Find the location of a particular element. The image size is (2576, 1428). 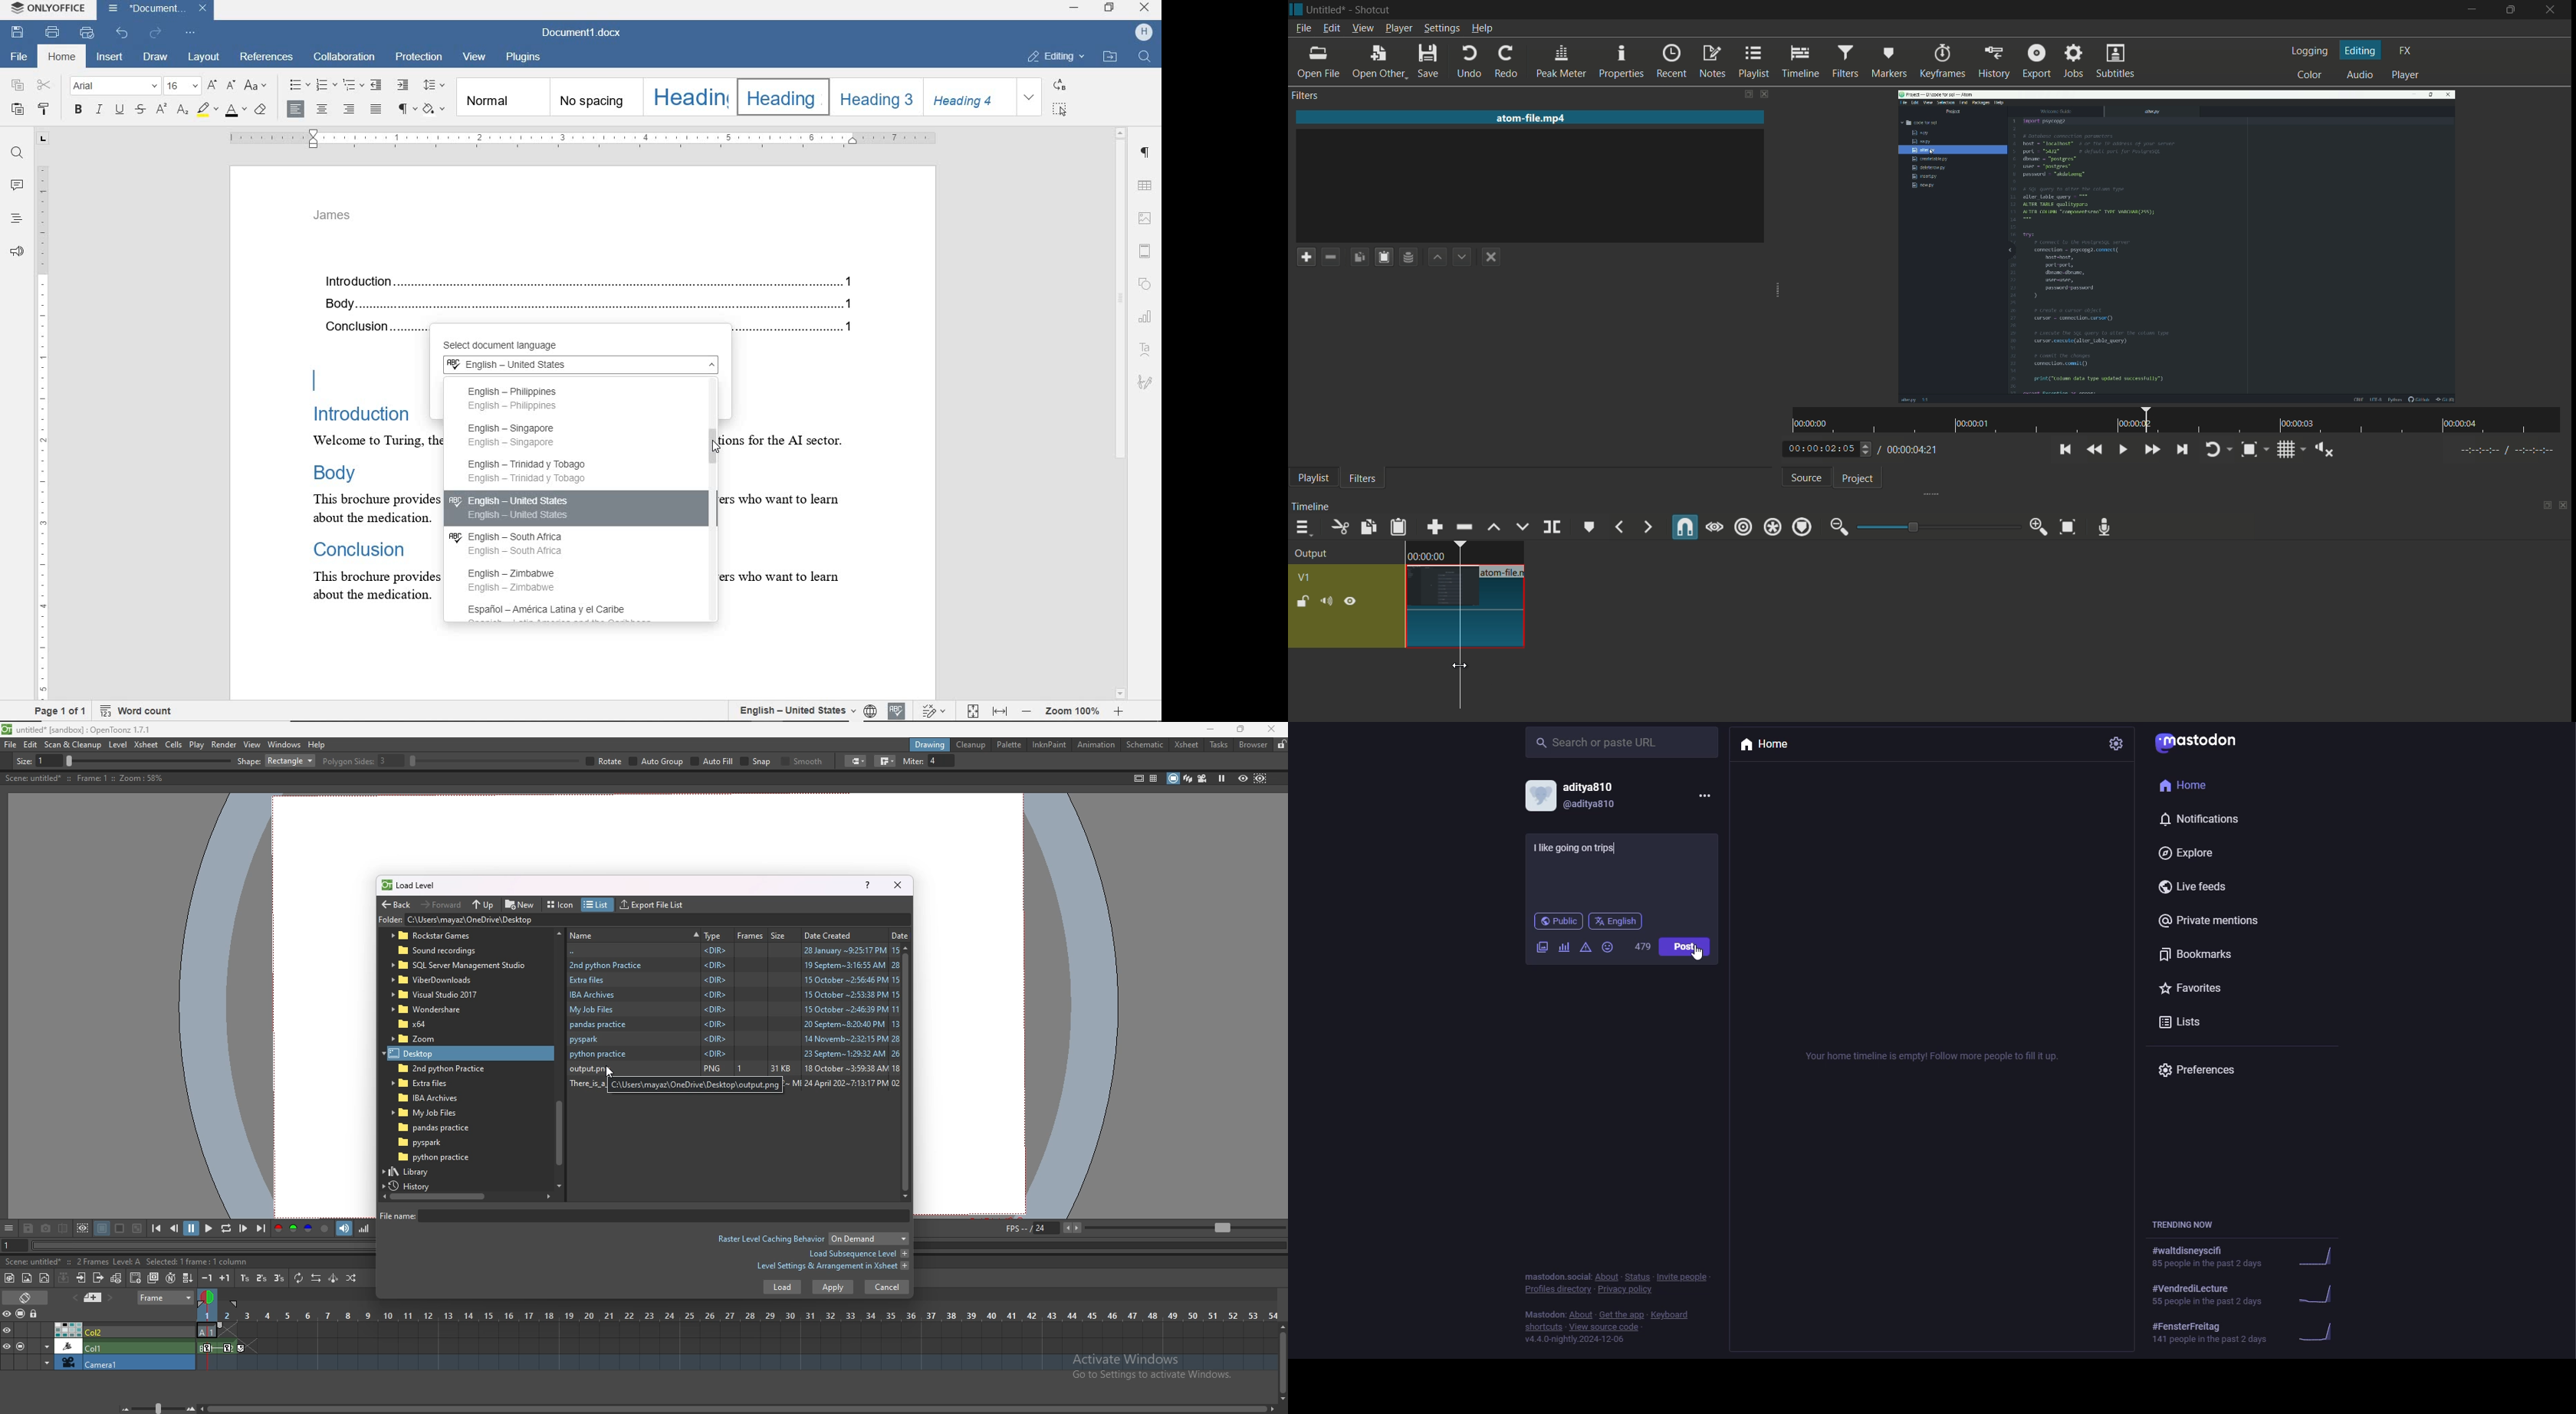

auto input cell number is located at coordinates (170, 1278).